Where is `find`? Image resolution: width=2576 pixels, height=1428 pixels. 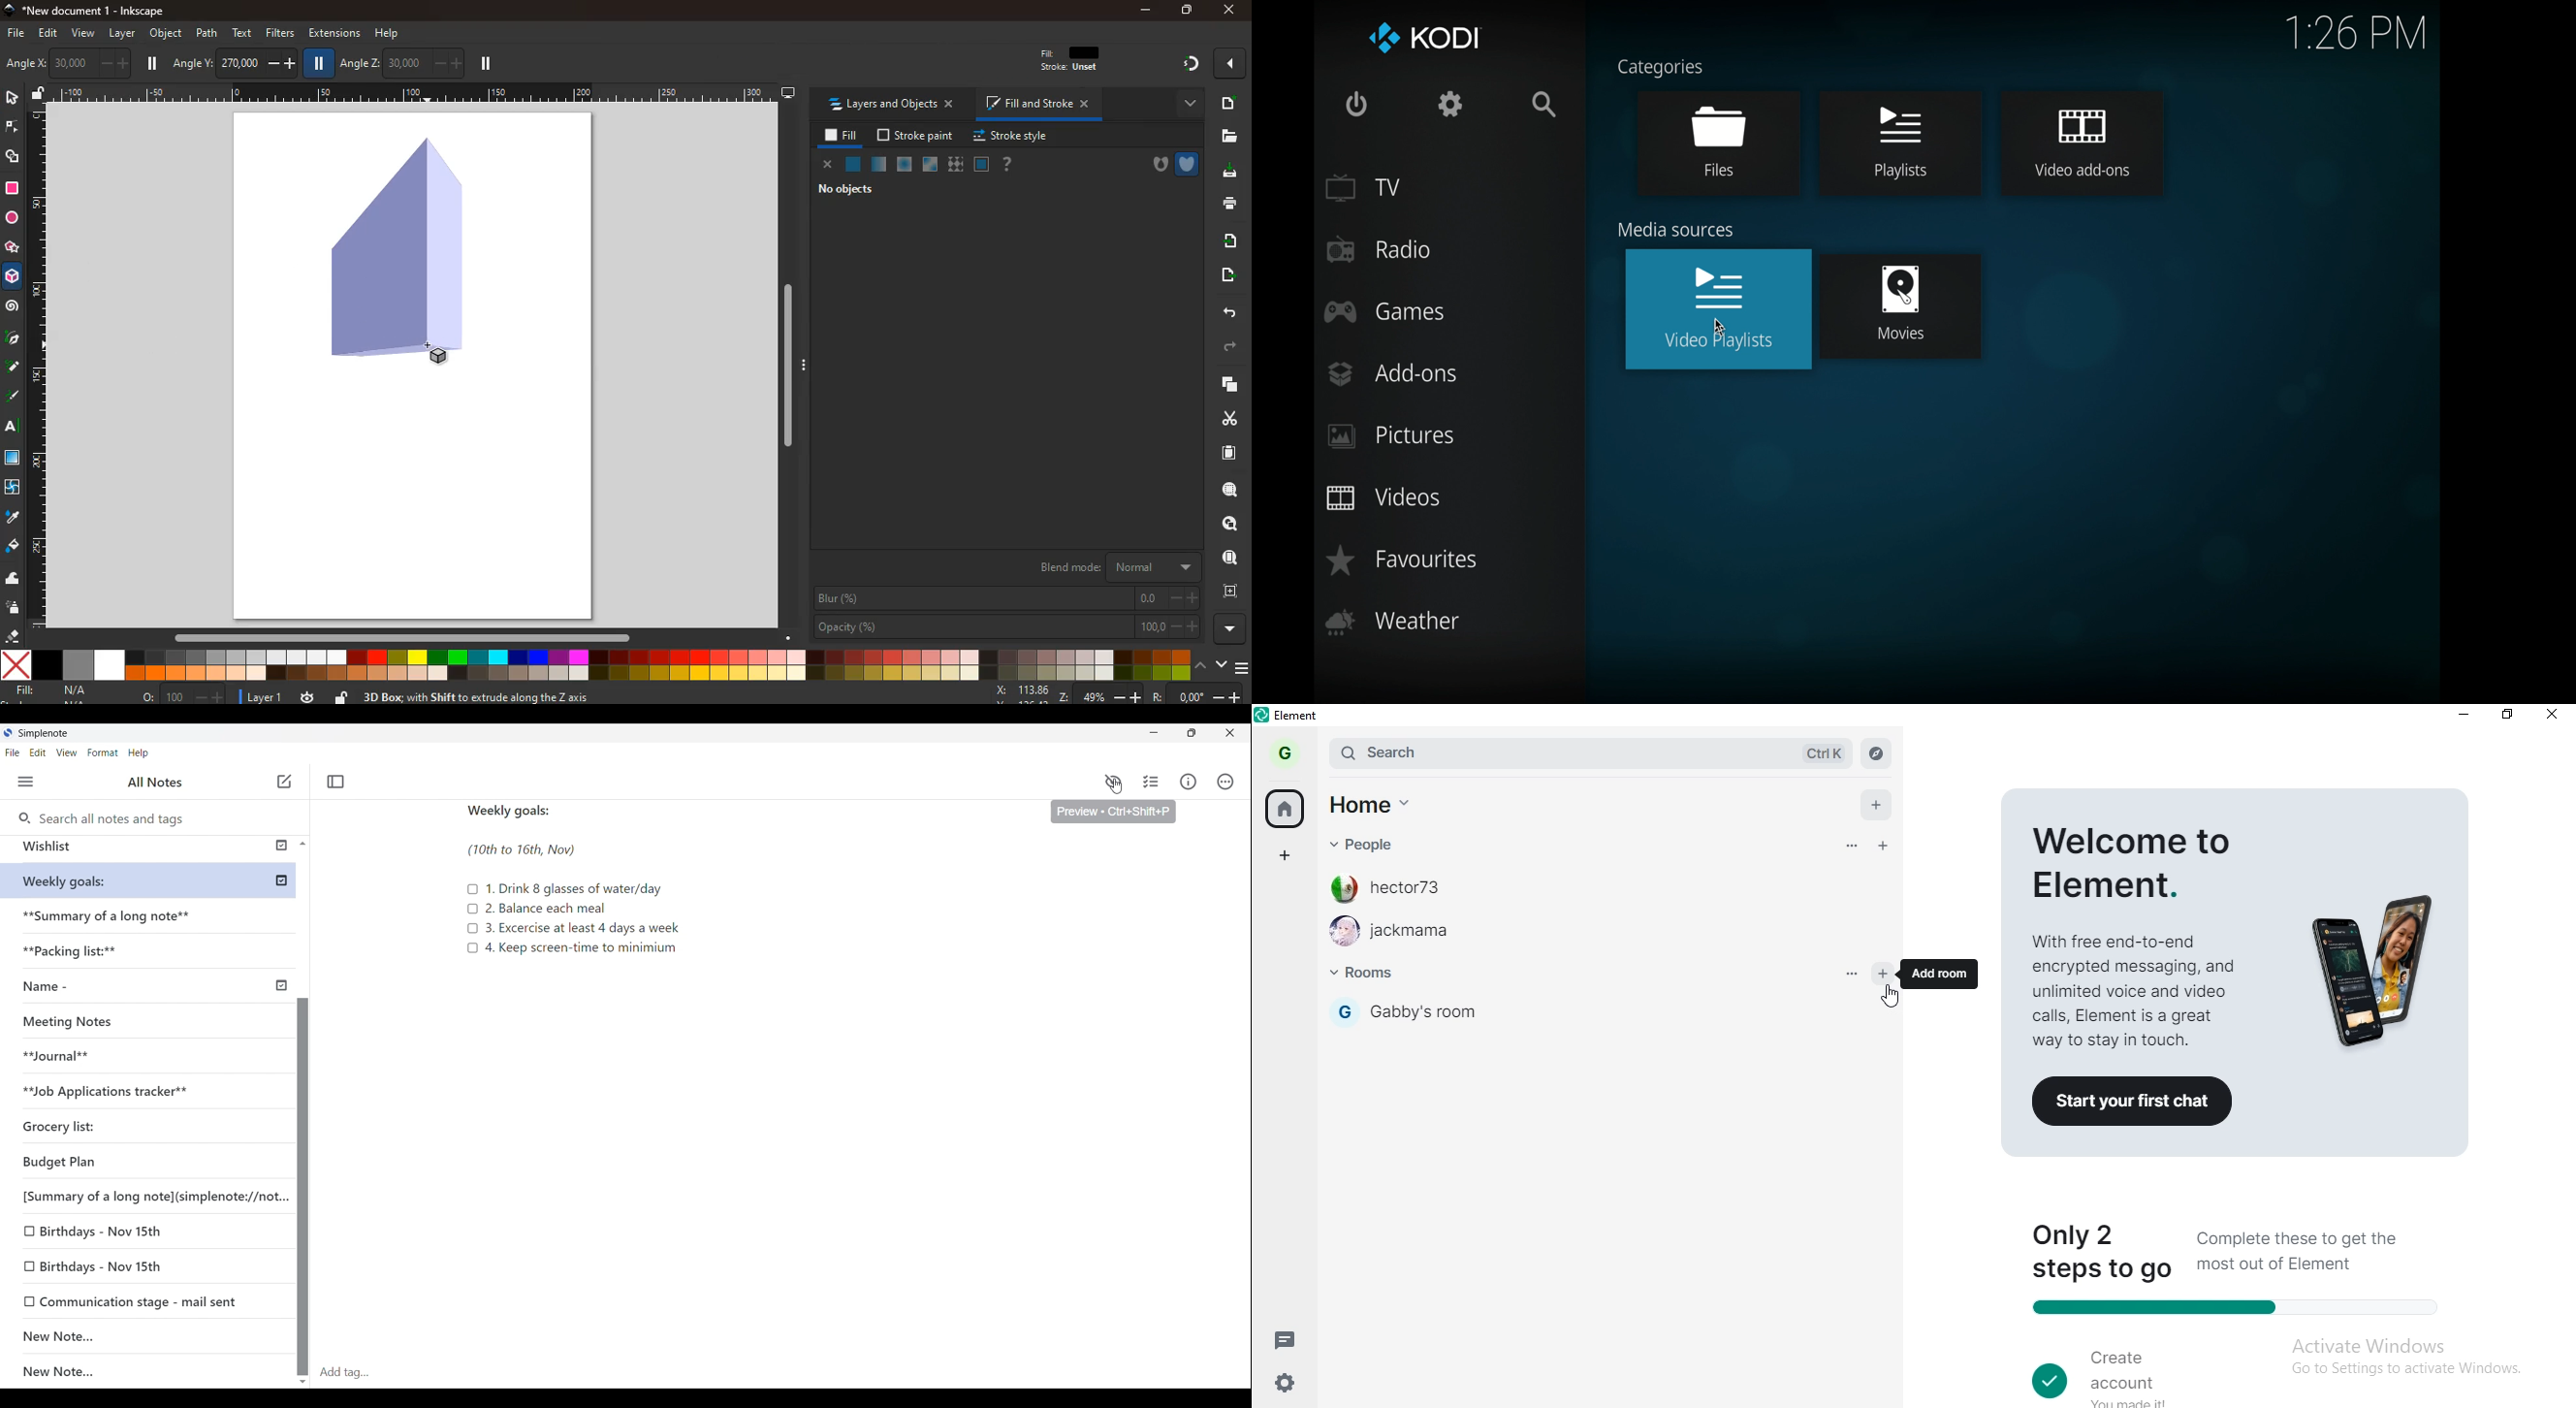 find is located at coordinates (1231, 523).